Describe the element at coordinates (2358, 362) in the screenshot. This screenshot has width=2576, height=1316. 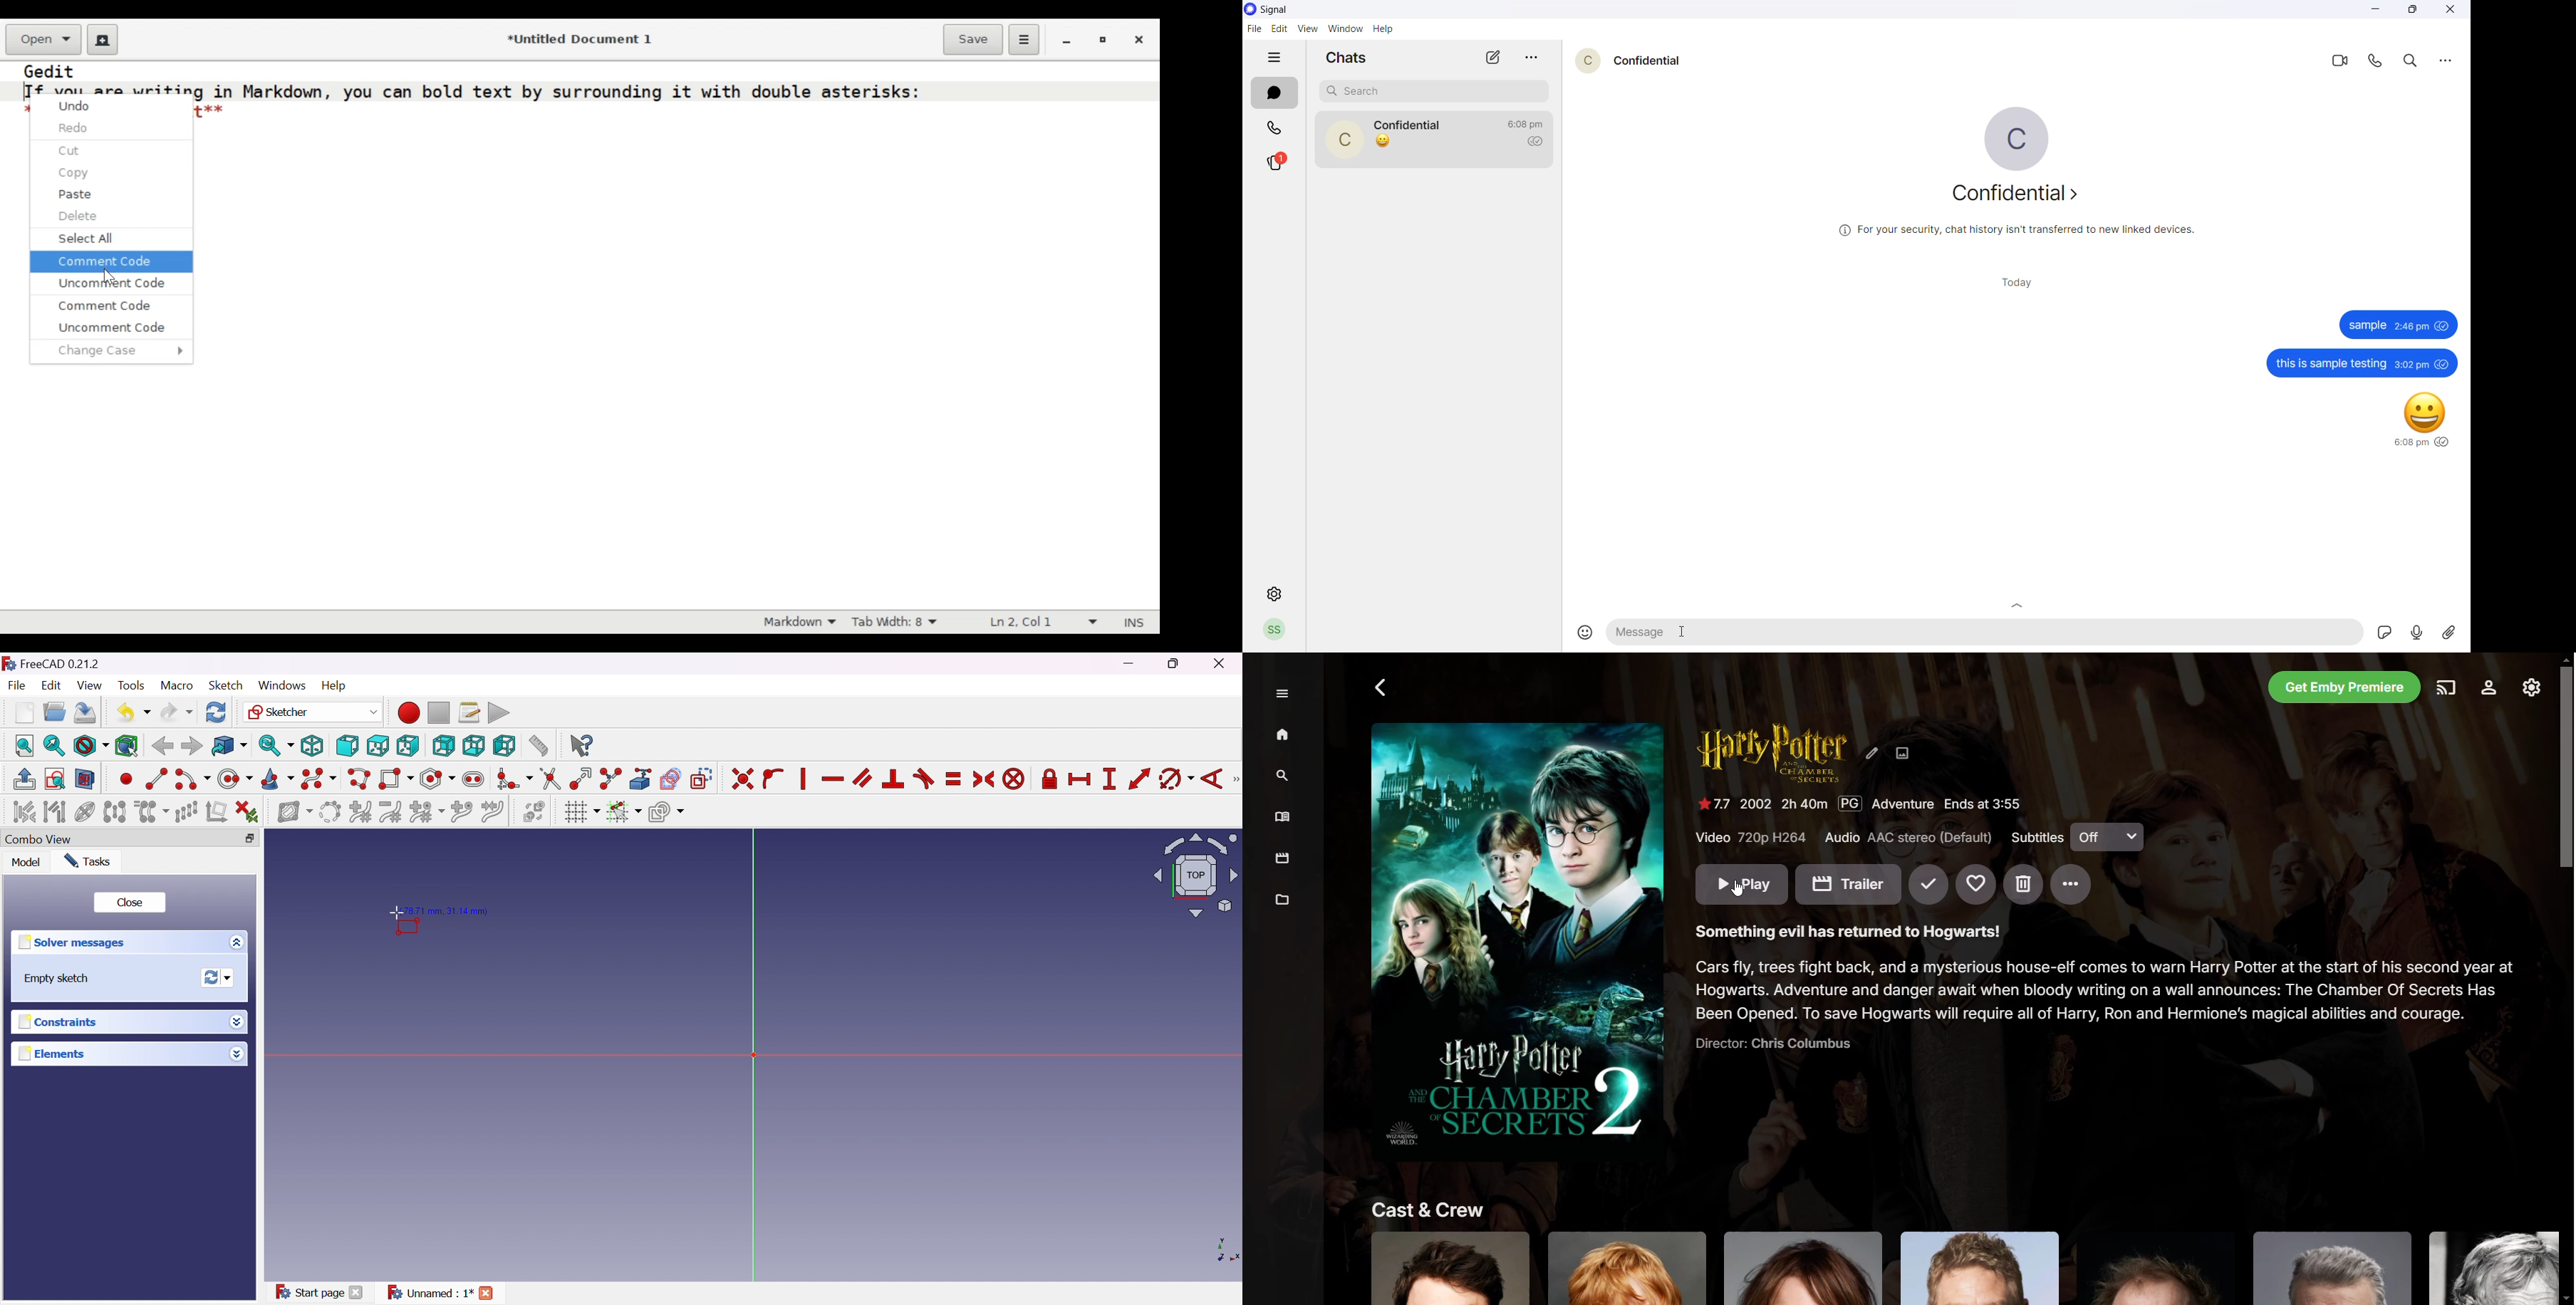
I see `this is sample testing` at that location.